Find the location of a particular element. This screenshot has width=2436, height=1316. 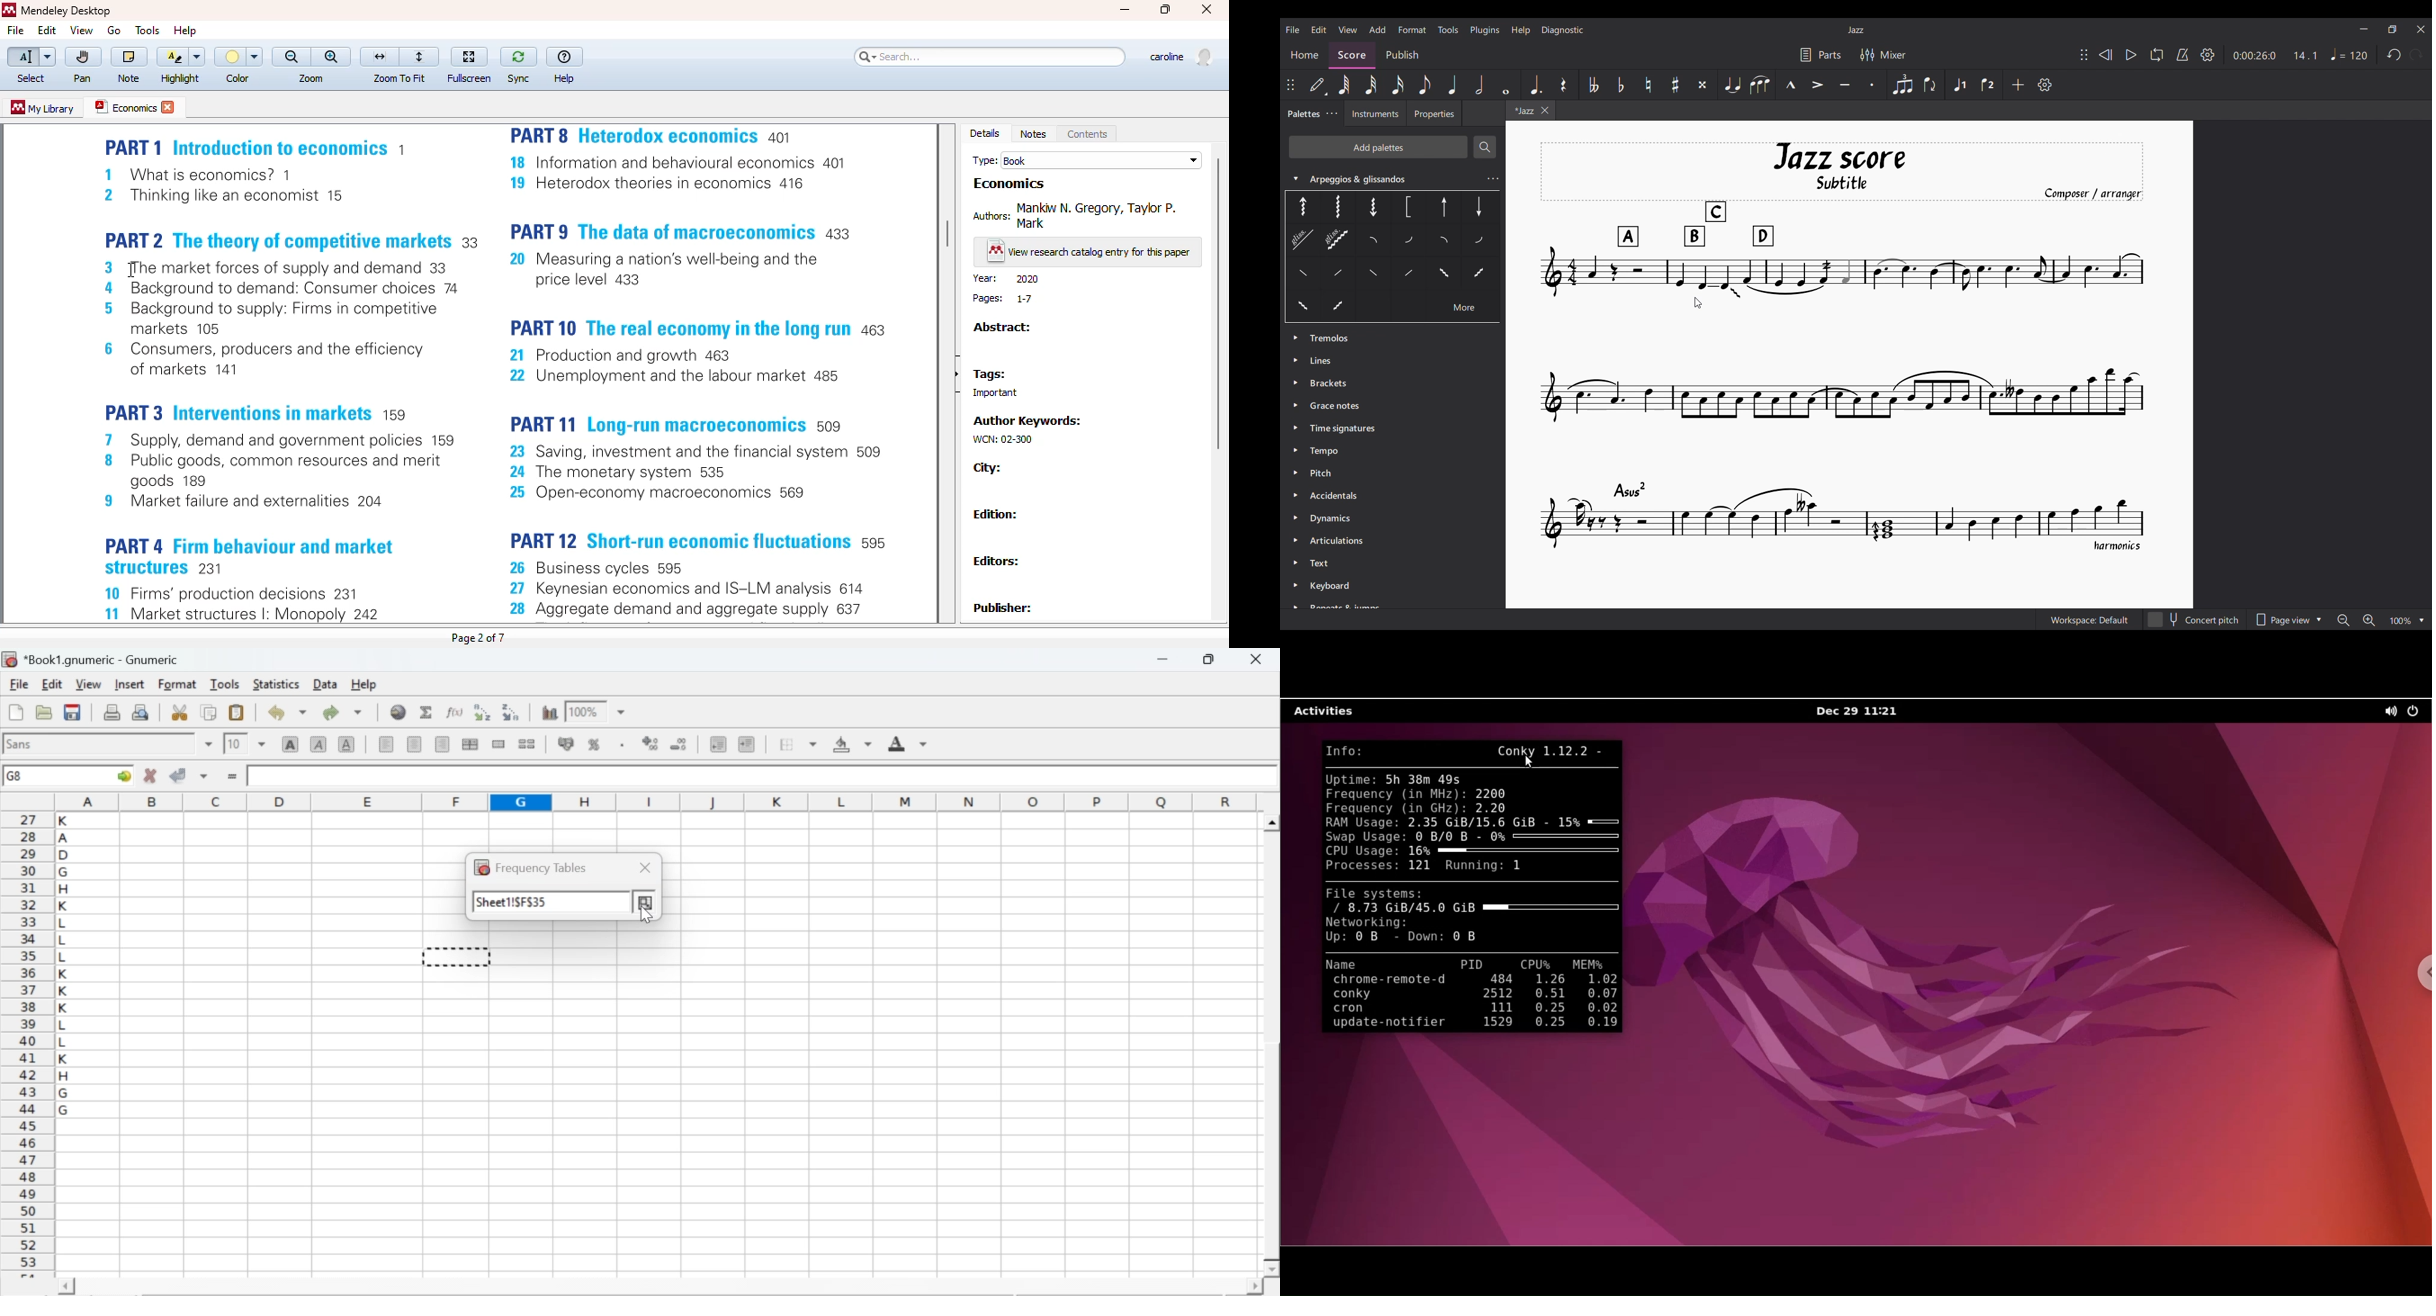

Palate 16 is located at coordinates (1441, 275).